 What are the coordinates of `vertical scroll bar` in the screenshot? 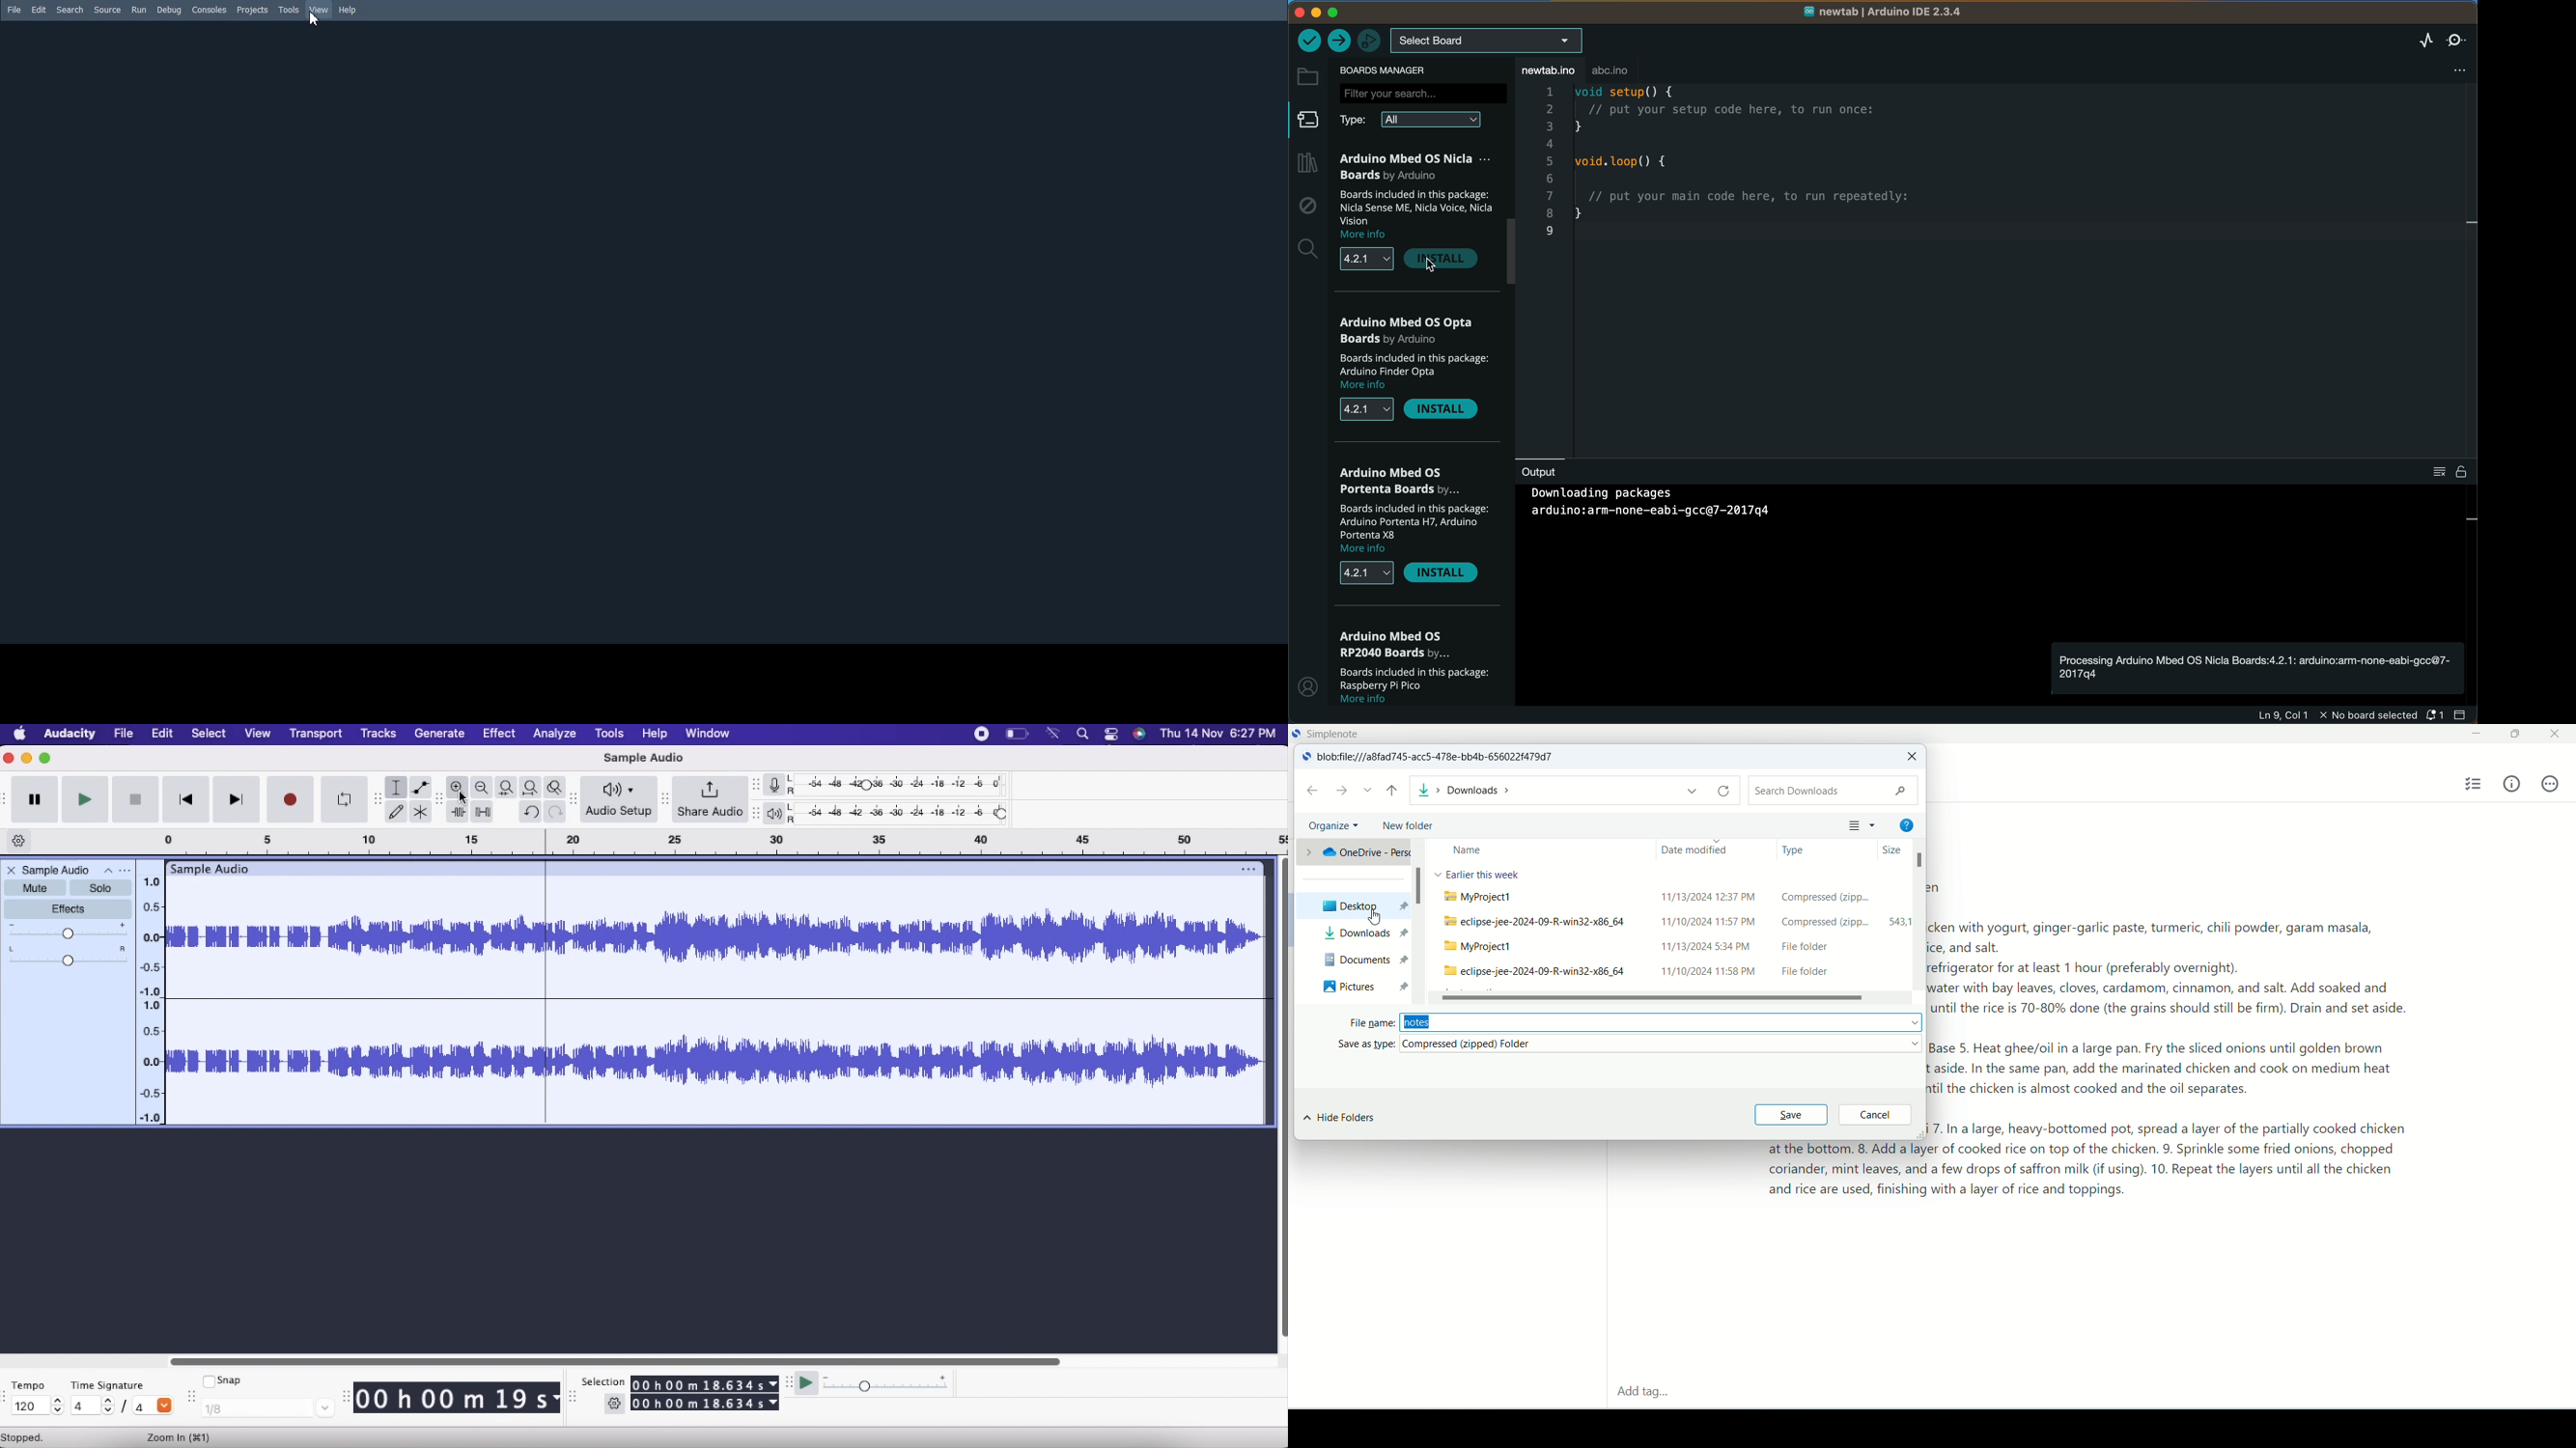 It's located at (1417, 921).